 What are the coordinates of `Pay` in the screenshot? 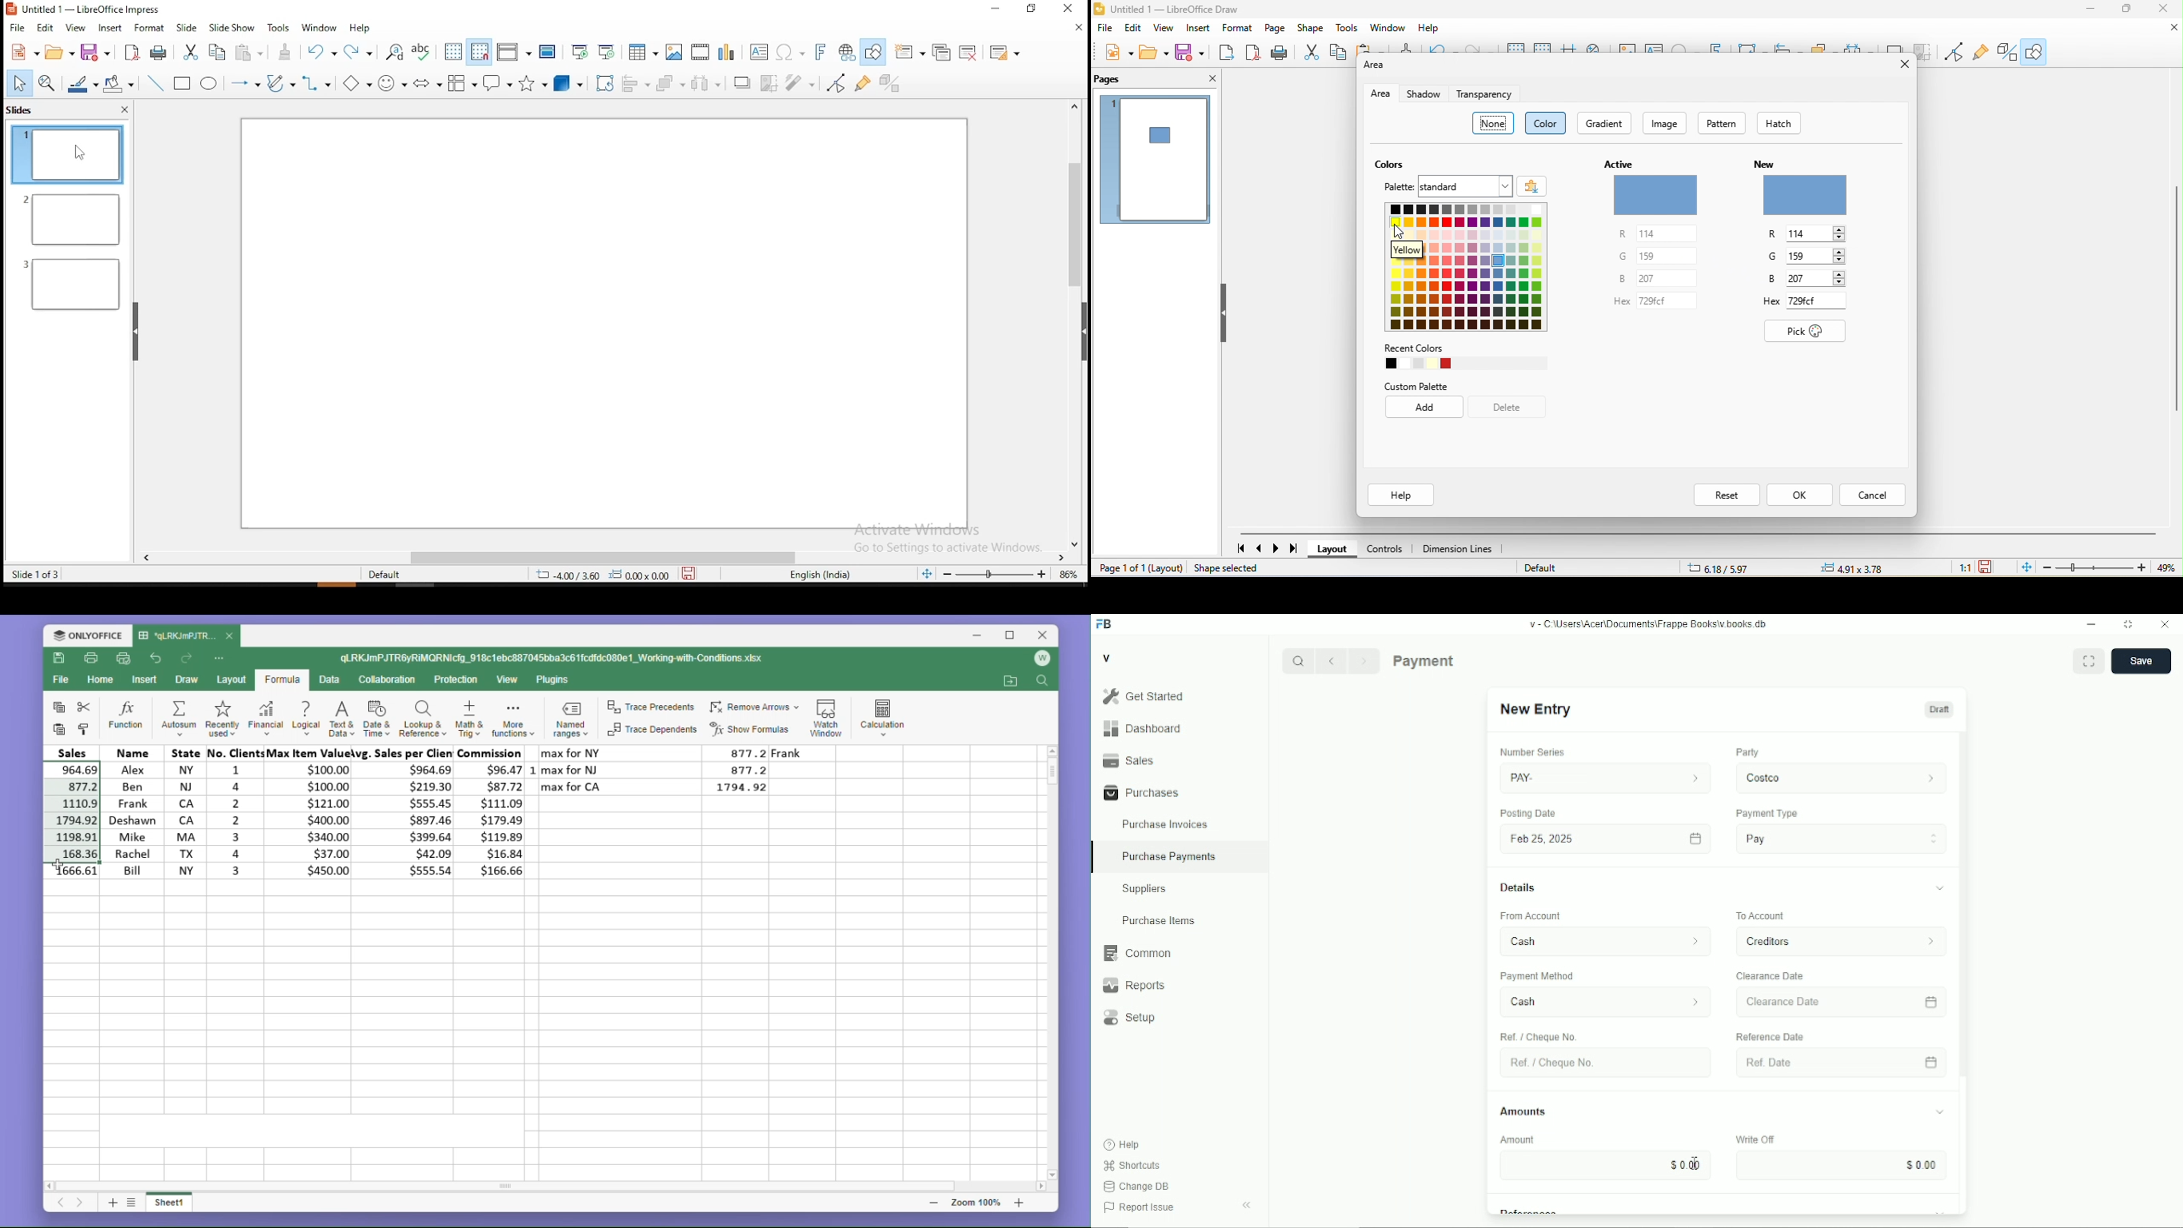 It's located at (1841, 840).